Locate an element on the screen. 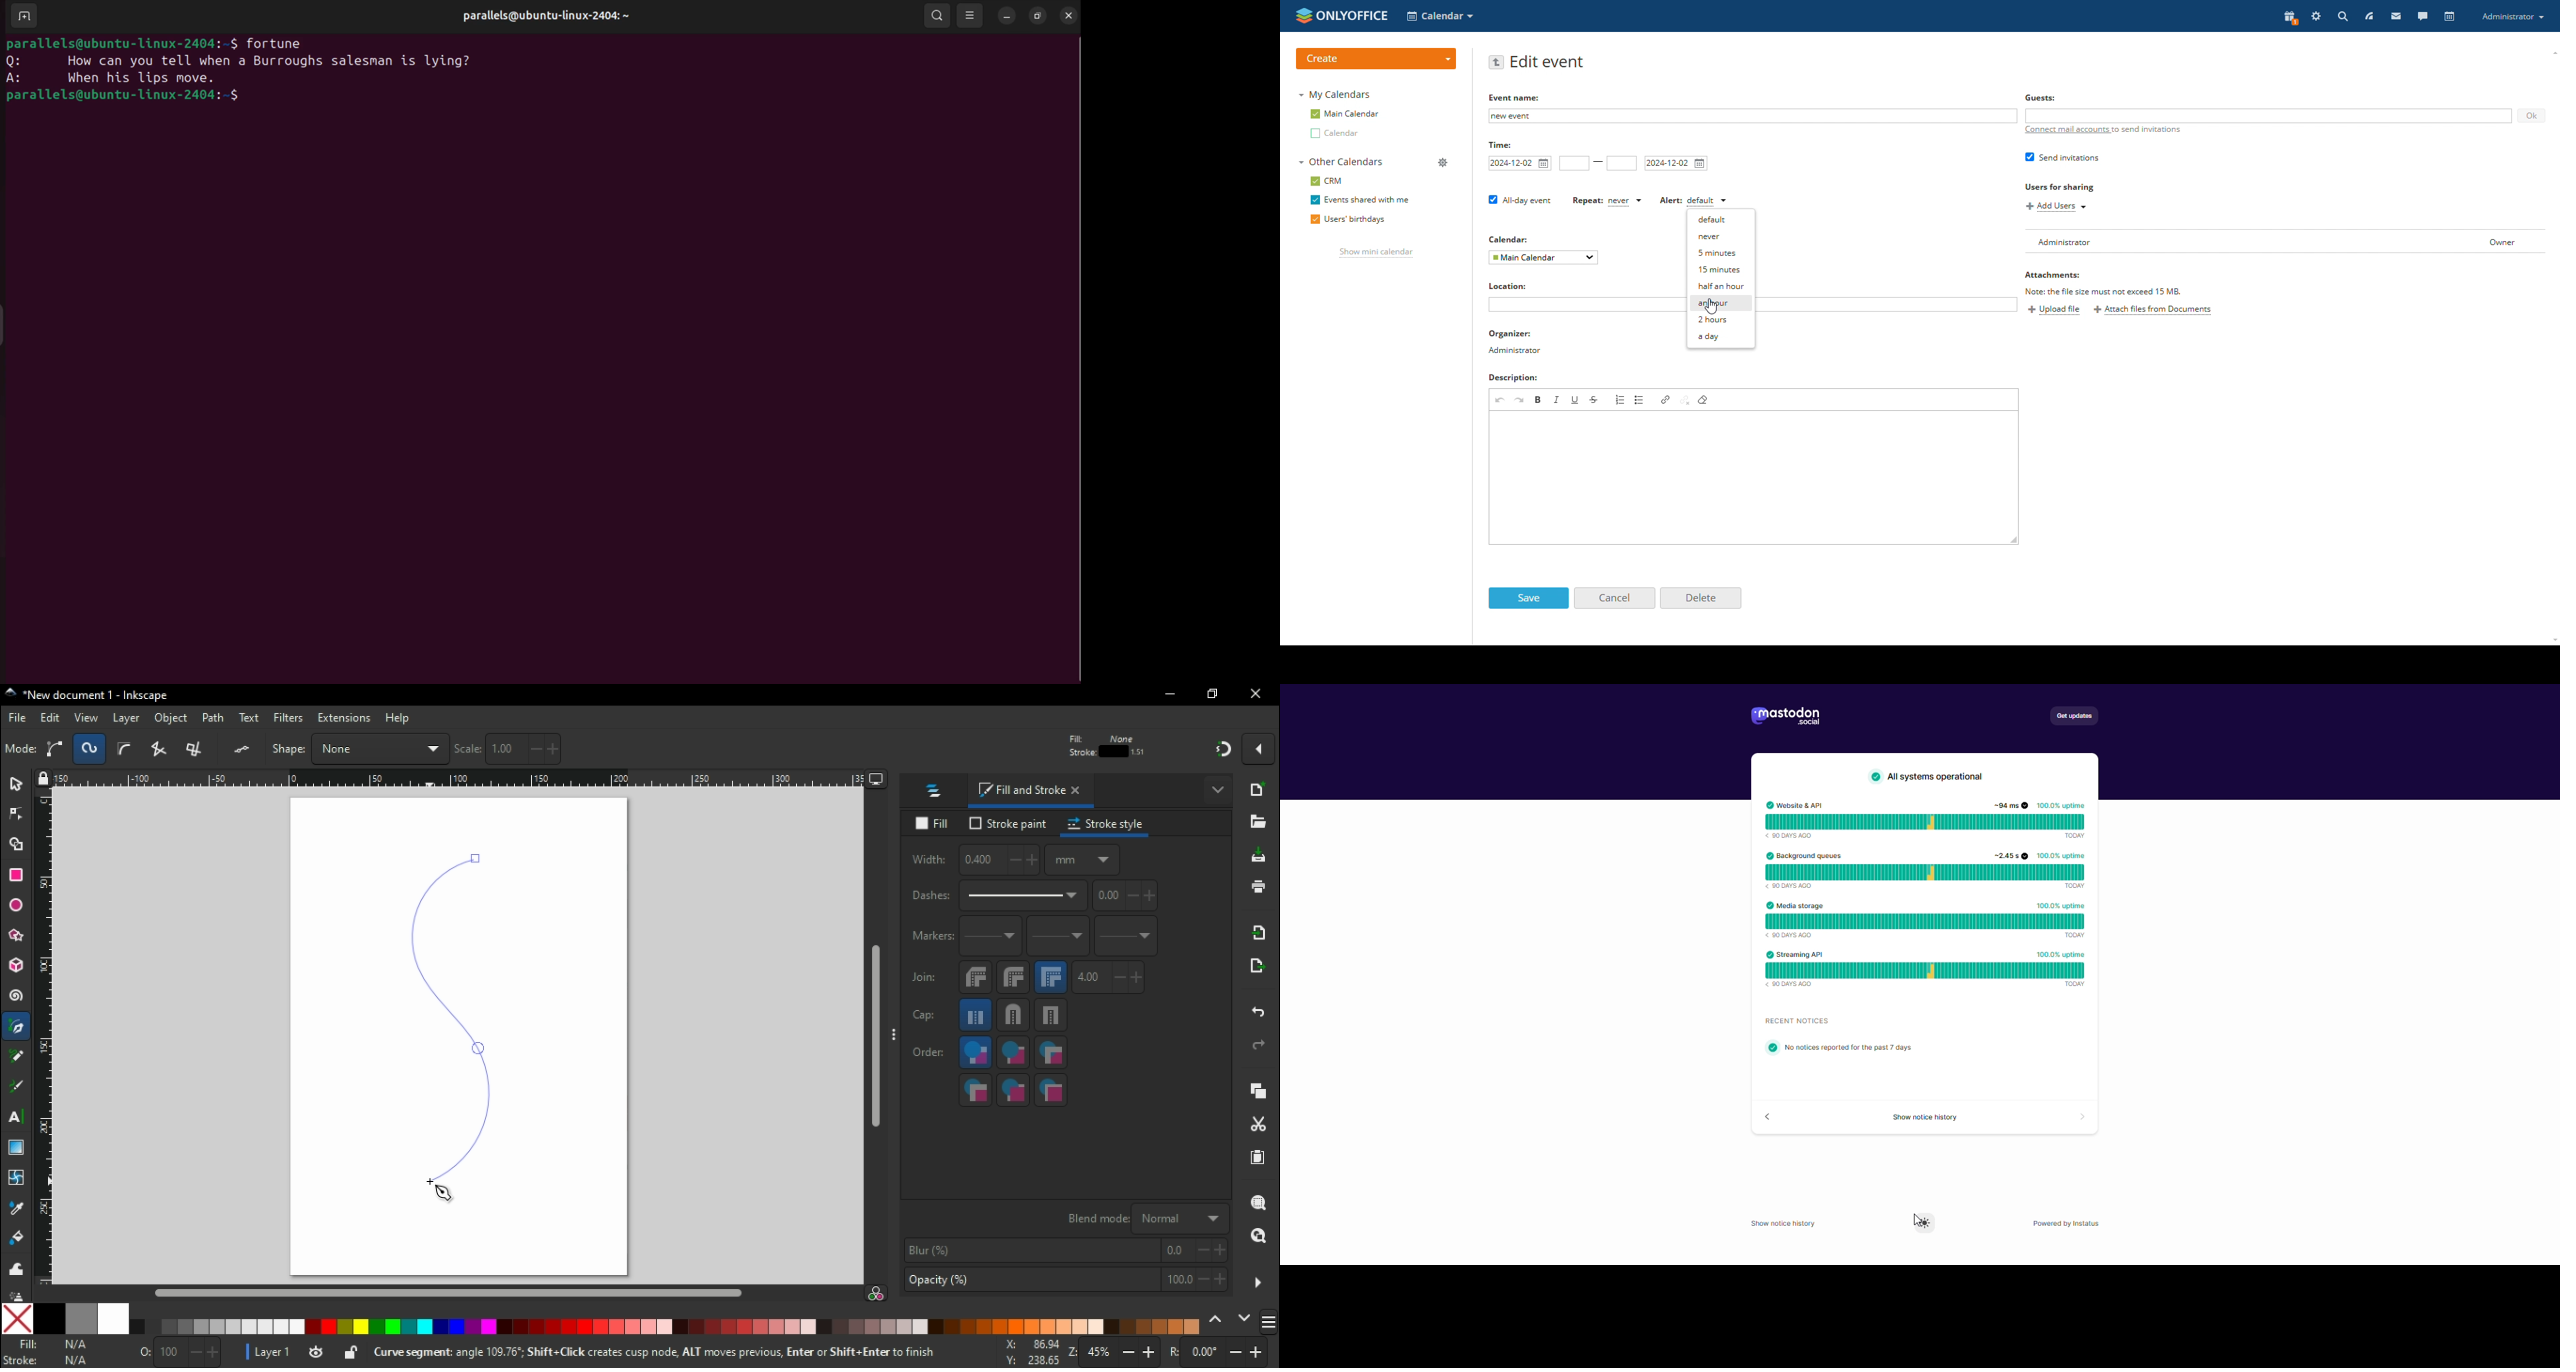 The width and height of the screenshot is (2576, 1372). fill color is located at coordinates (53, 1345).